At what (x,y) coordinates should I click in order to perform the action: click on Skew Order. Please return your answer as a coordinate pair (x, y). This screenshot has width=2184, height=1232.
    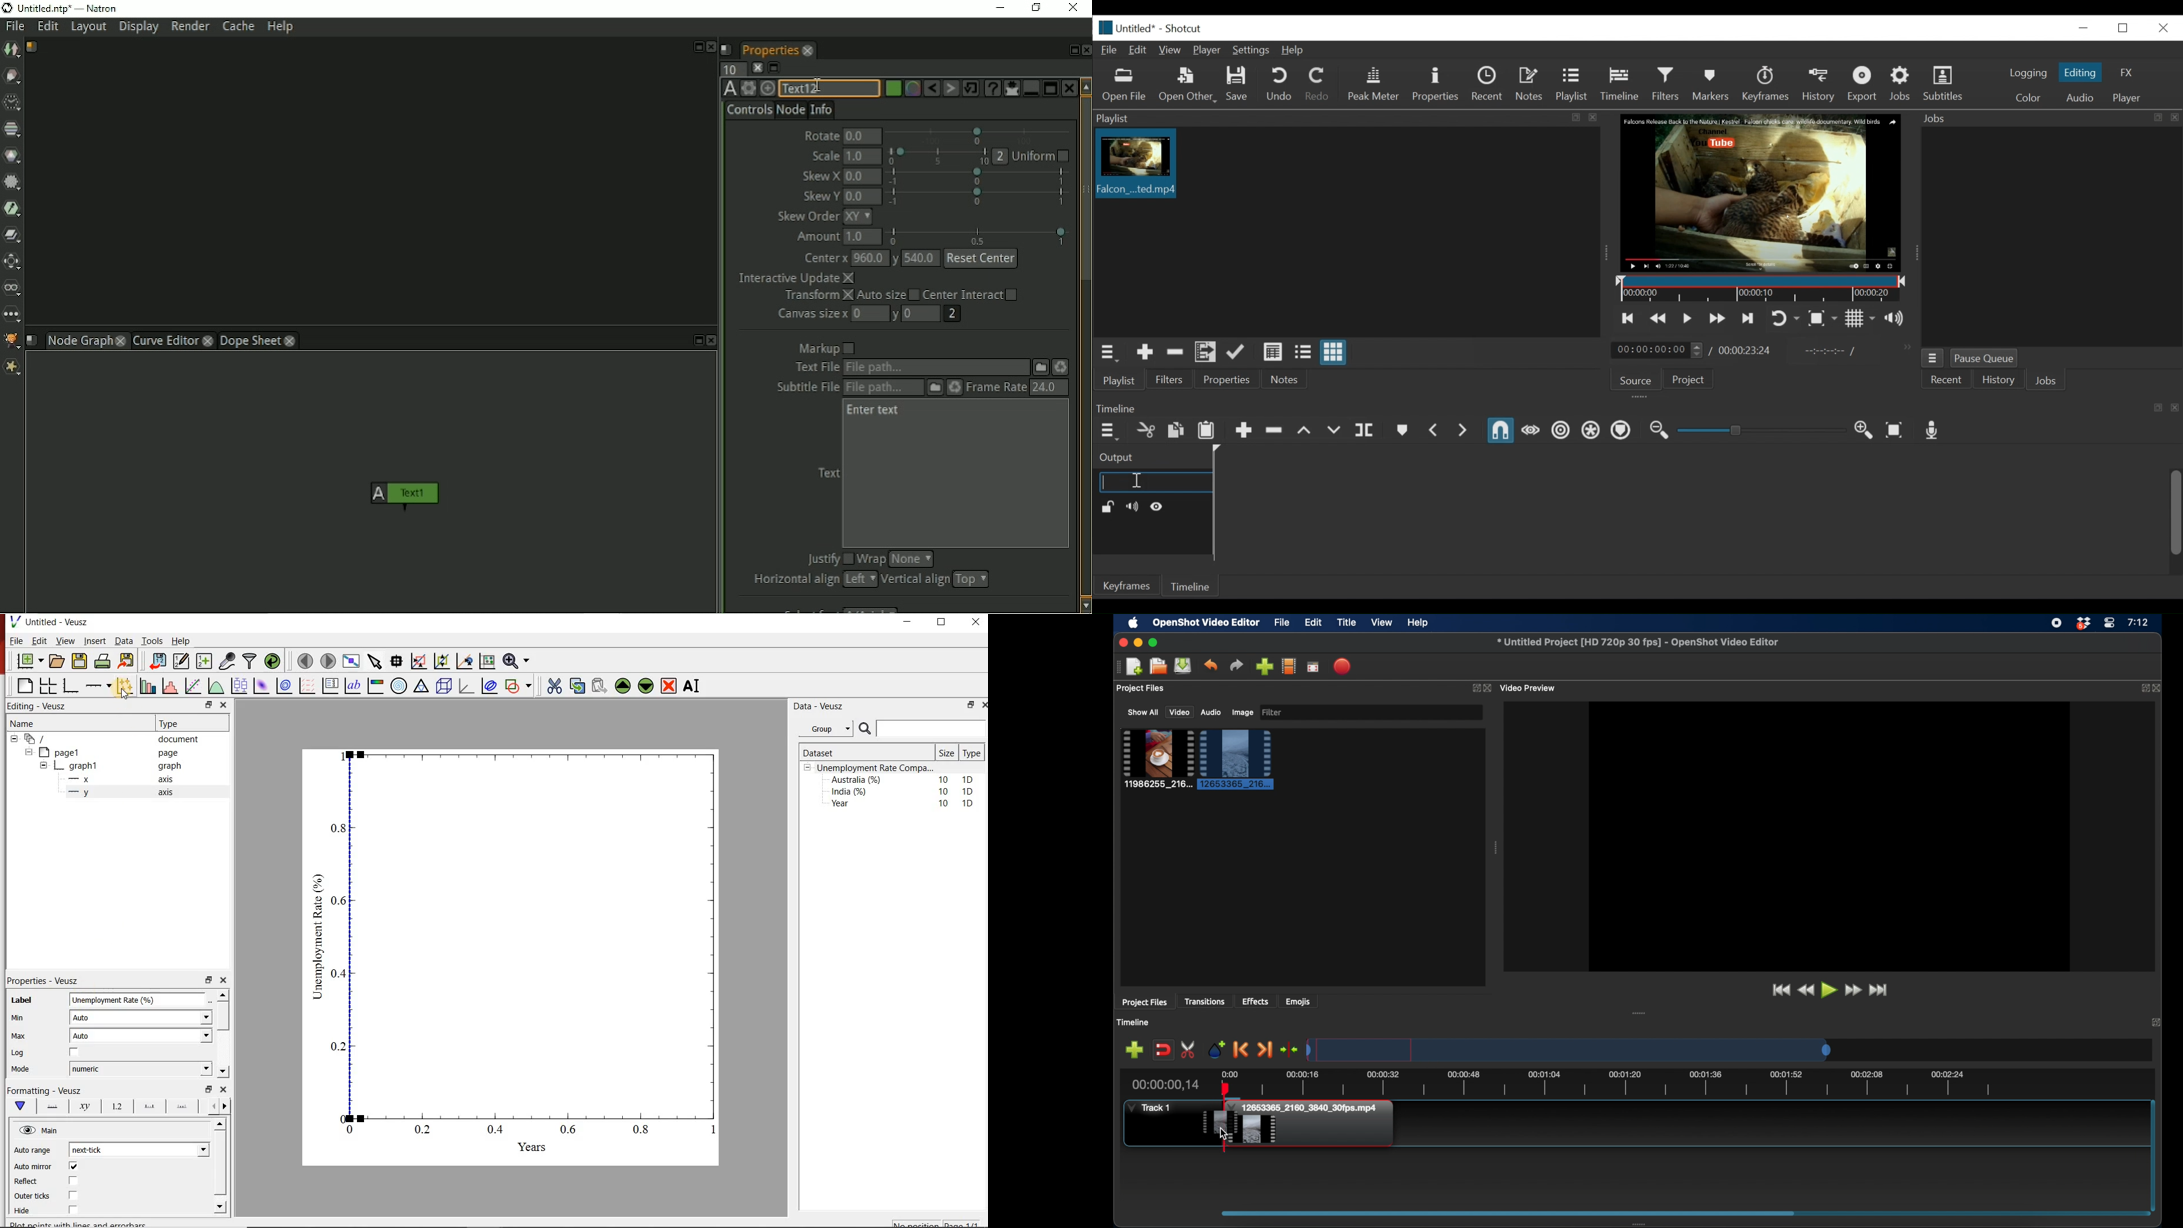
    Looking at the image, I should click on (807, 216).